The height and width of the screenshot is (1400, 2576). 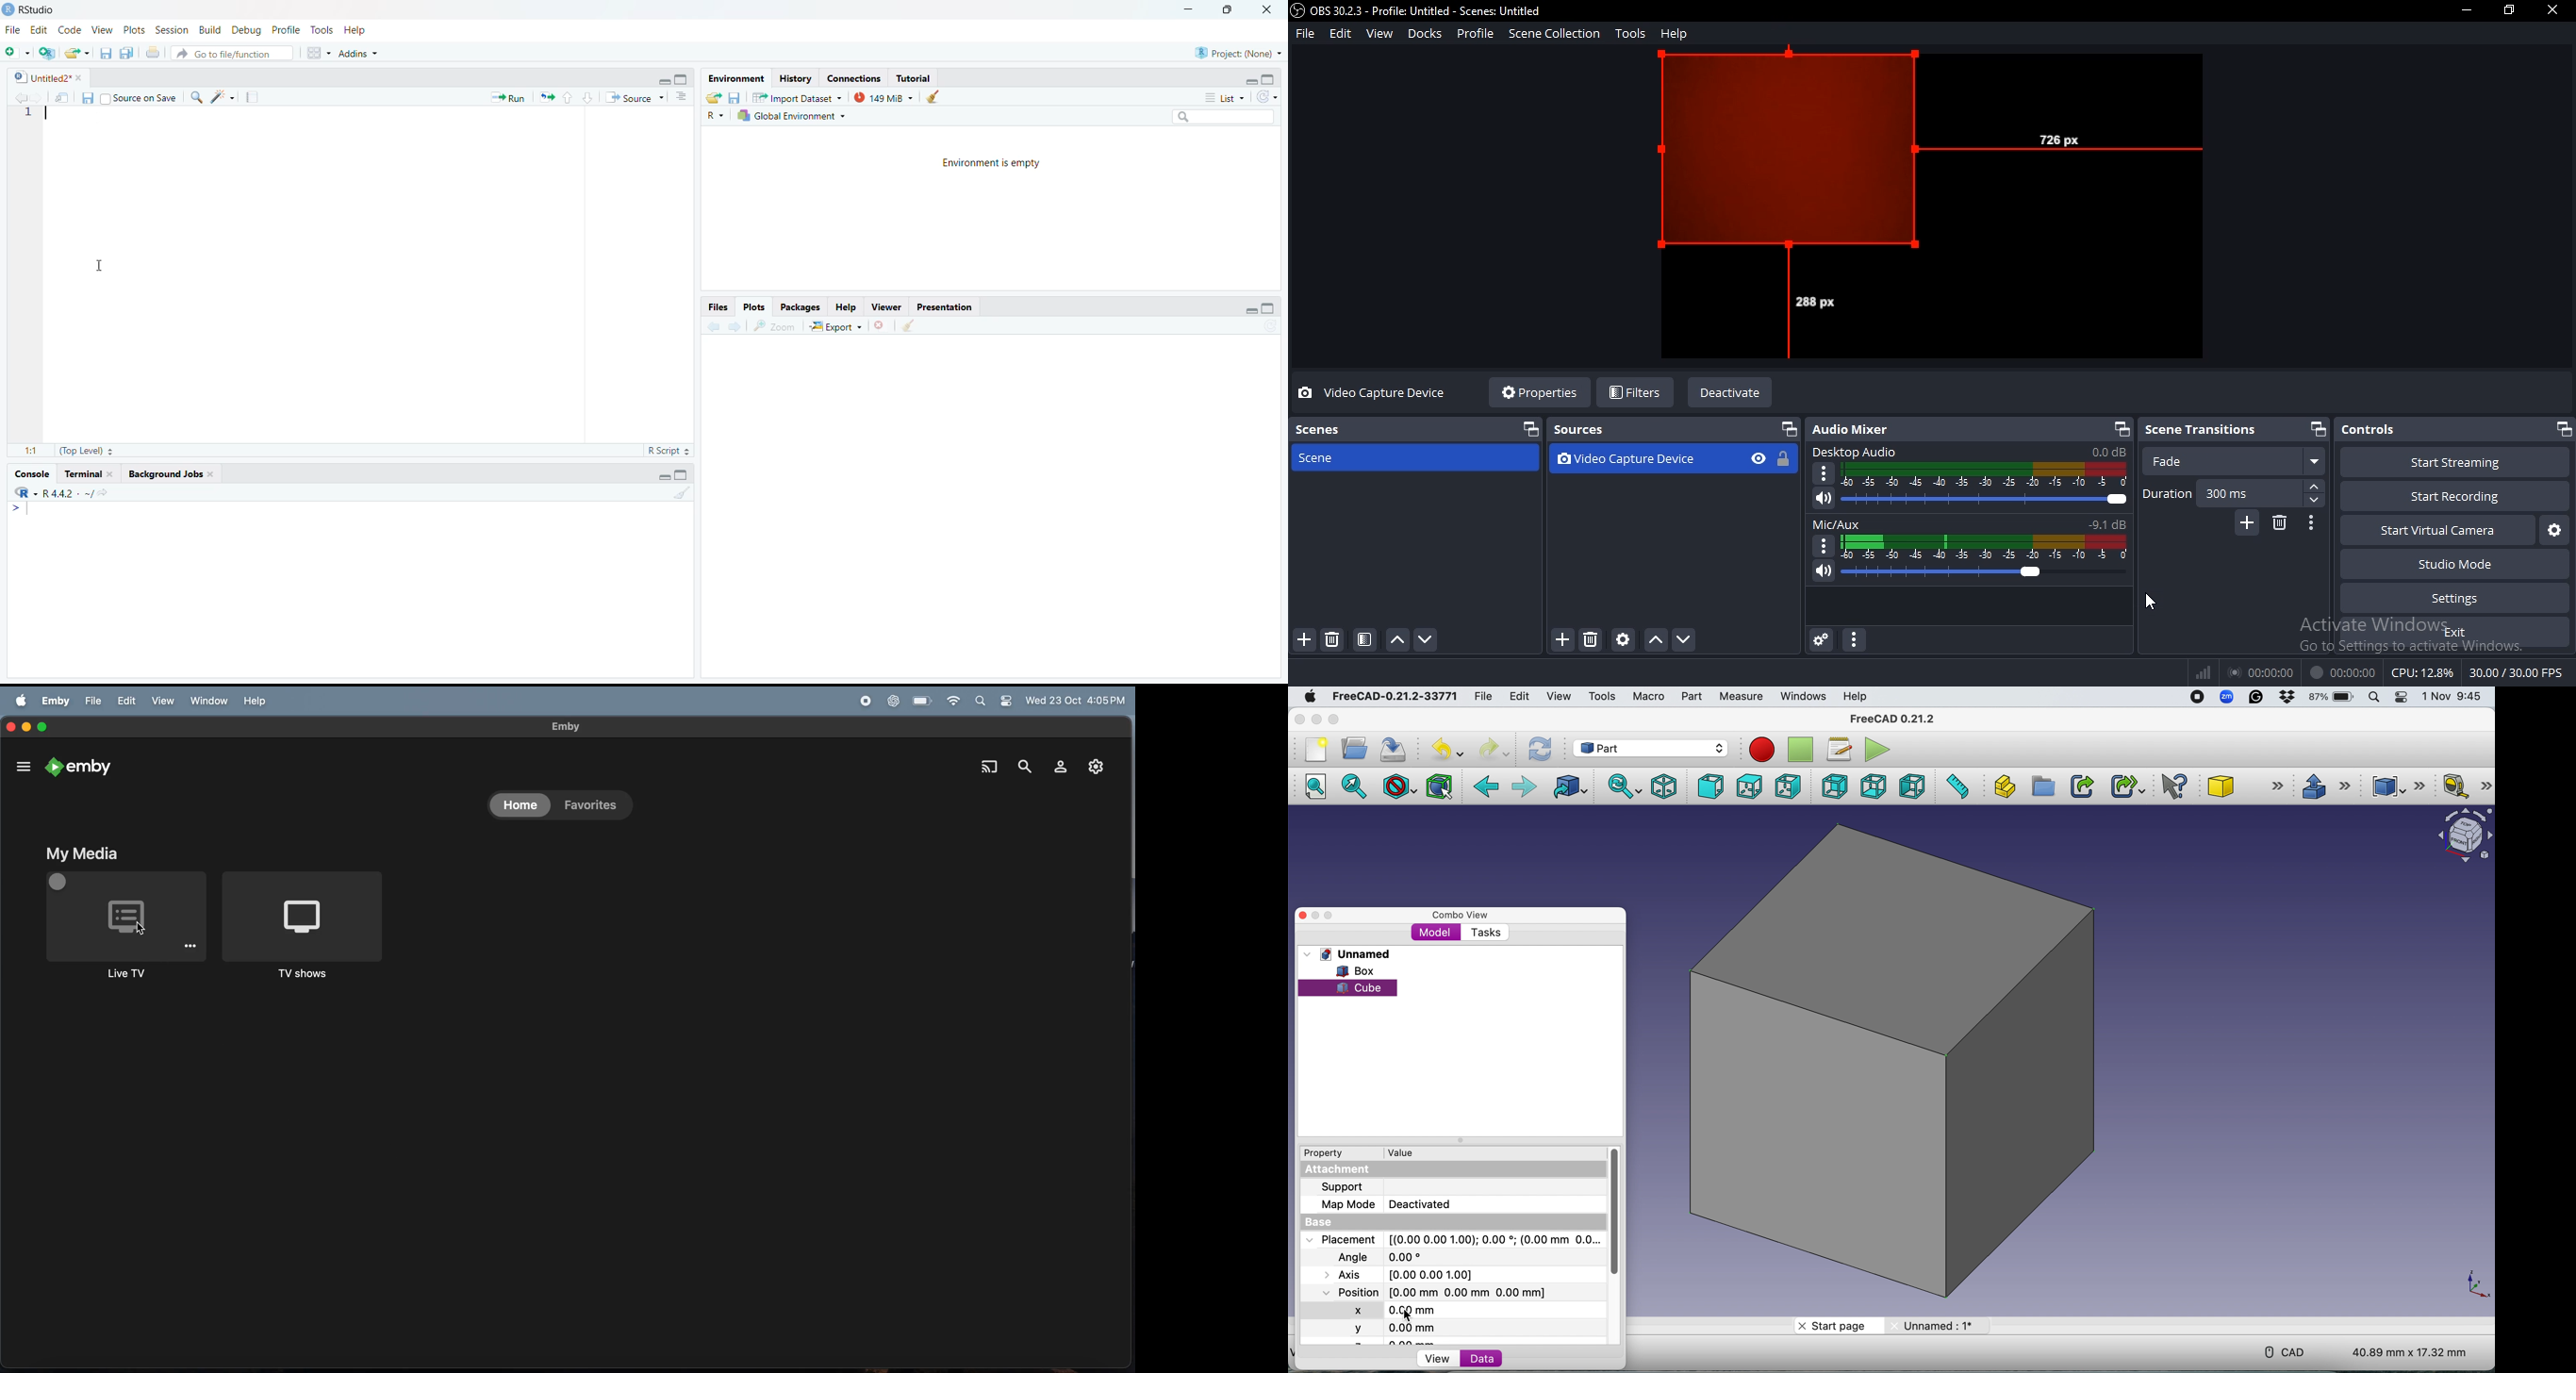 I want to click on Tools, so click(x=1601, y=695).